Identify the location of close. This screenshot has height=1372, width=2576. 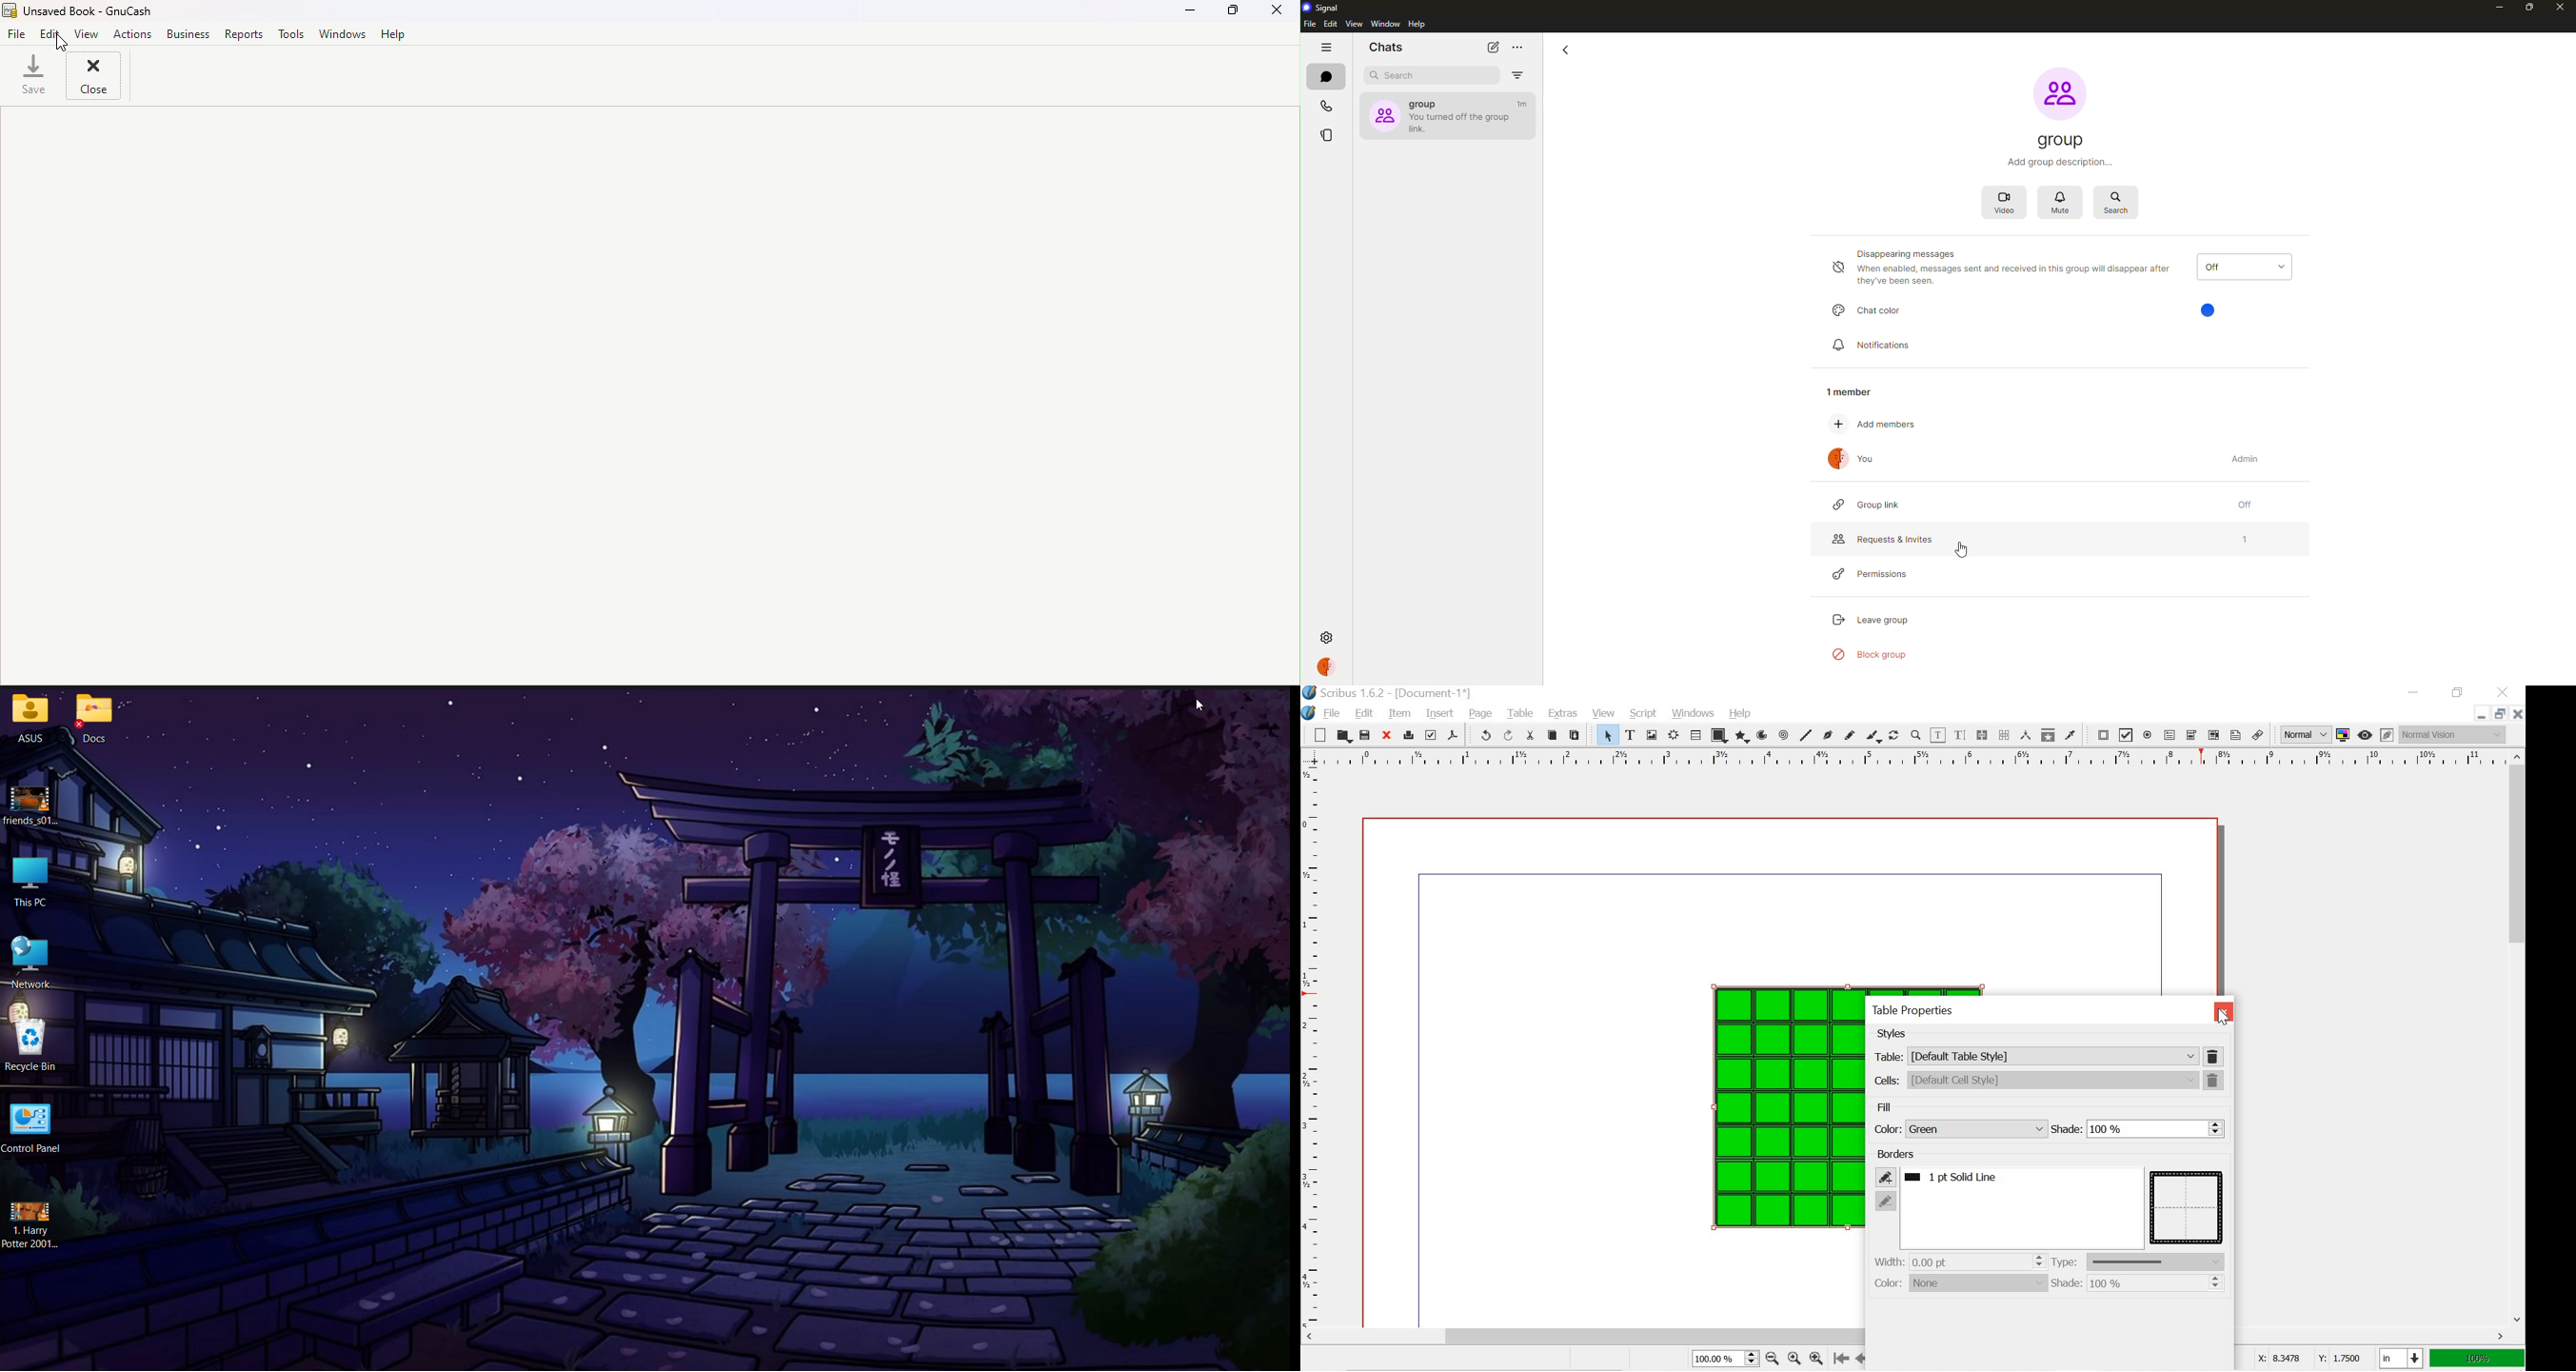
(97, 74).